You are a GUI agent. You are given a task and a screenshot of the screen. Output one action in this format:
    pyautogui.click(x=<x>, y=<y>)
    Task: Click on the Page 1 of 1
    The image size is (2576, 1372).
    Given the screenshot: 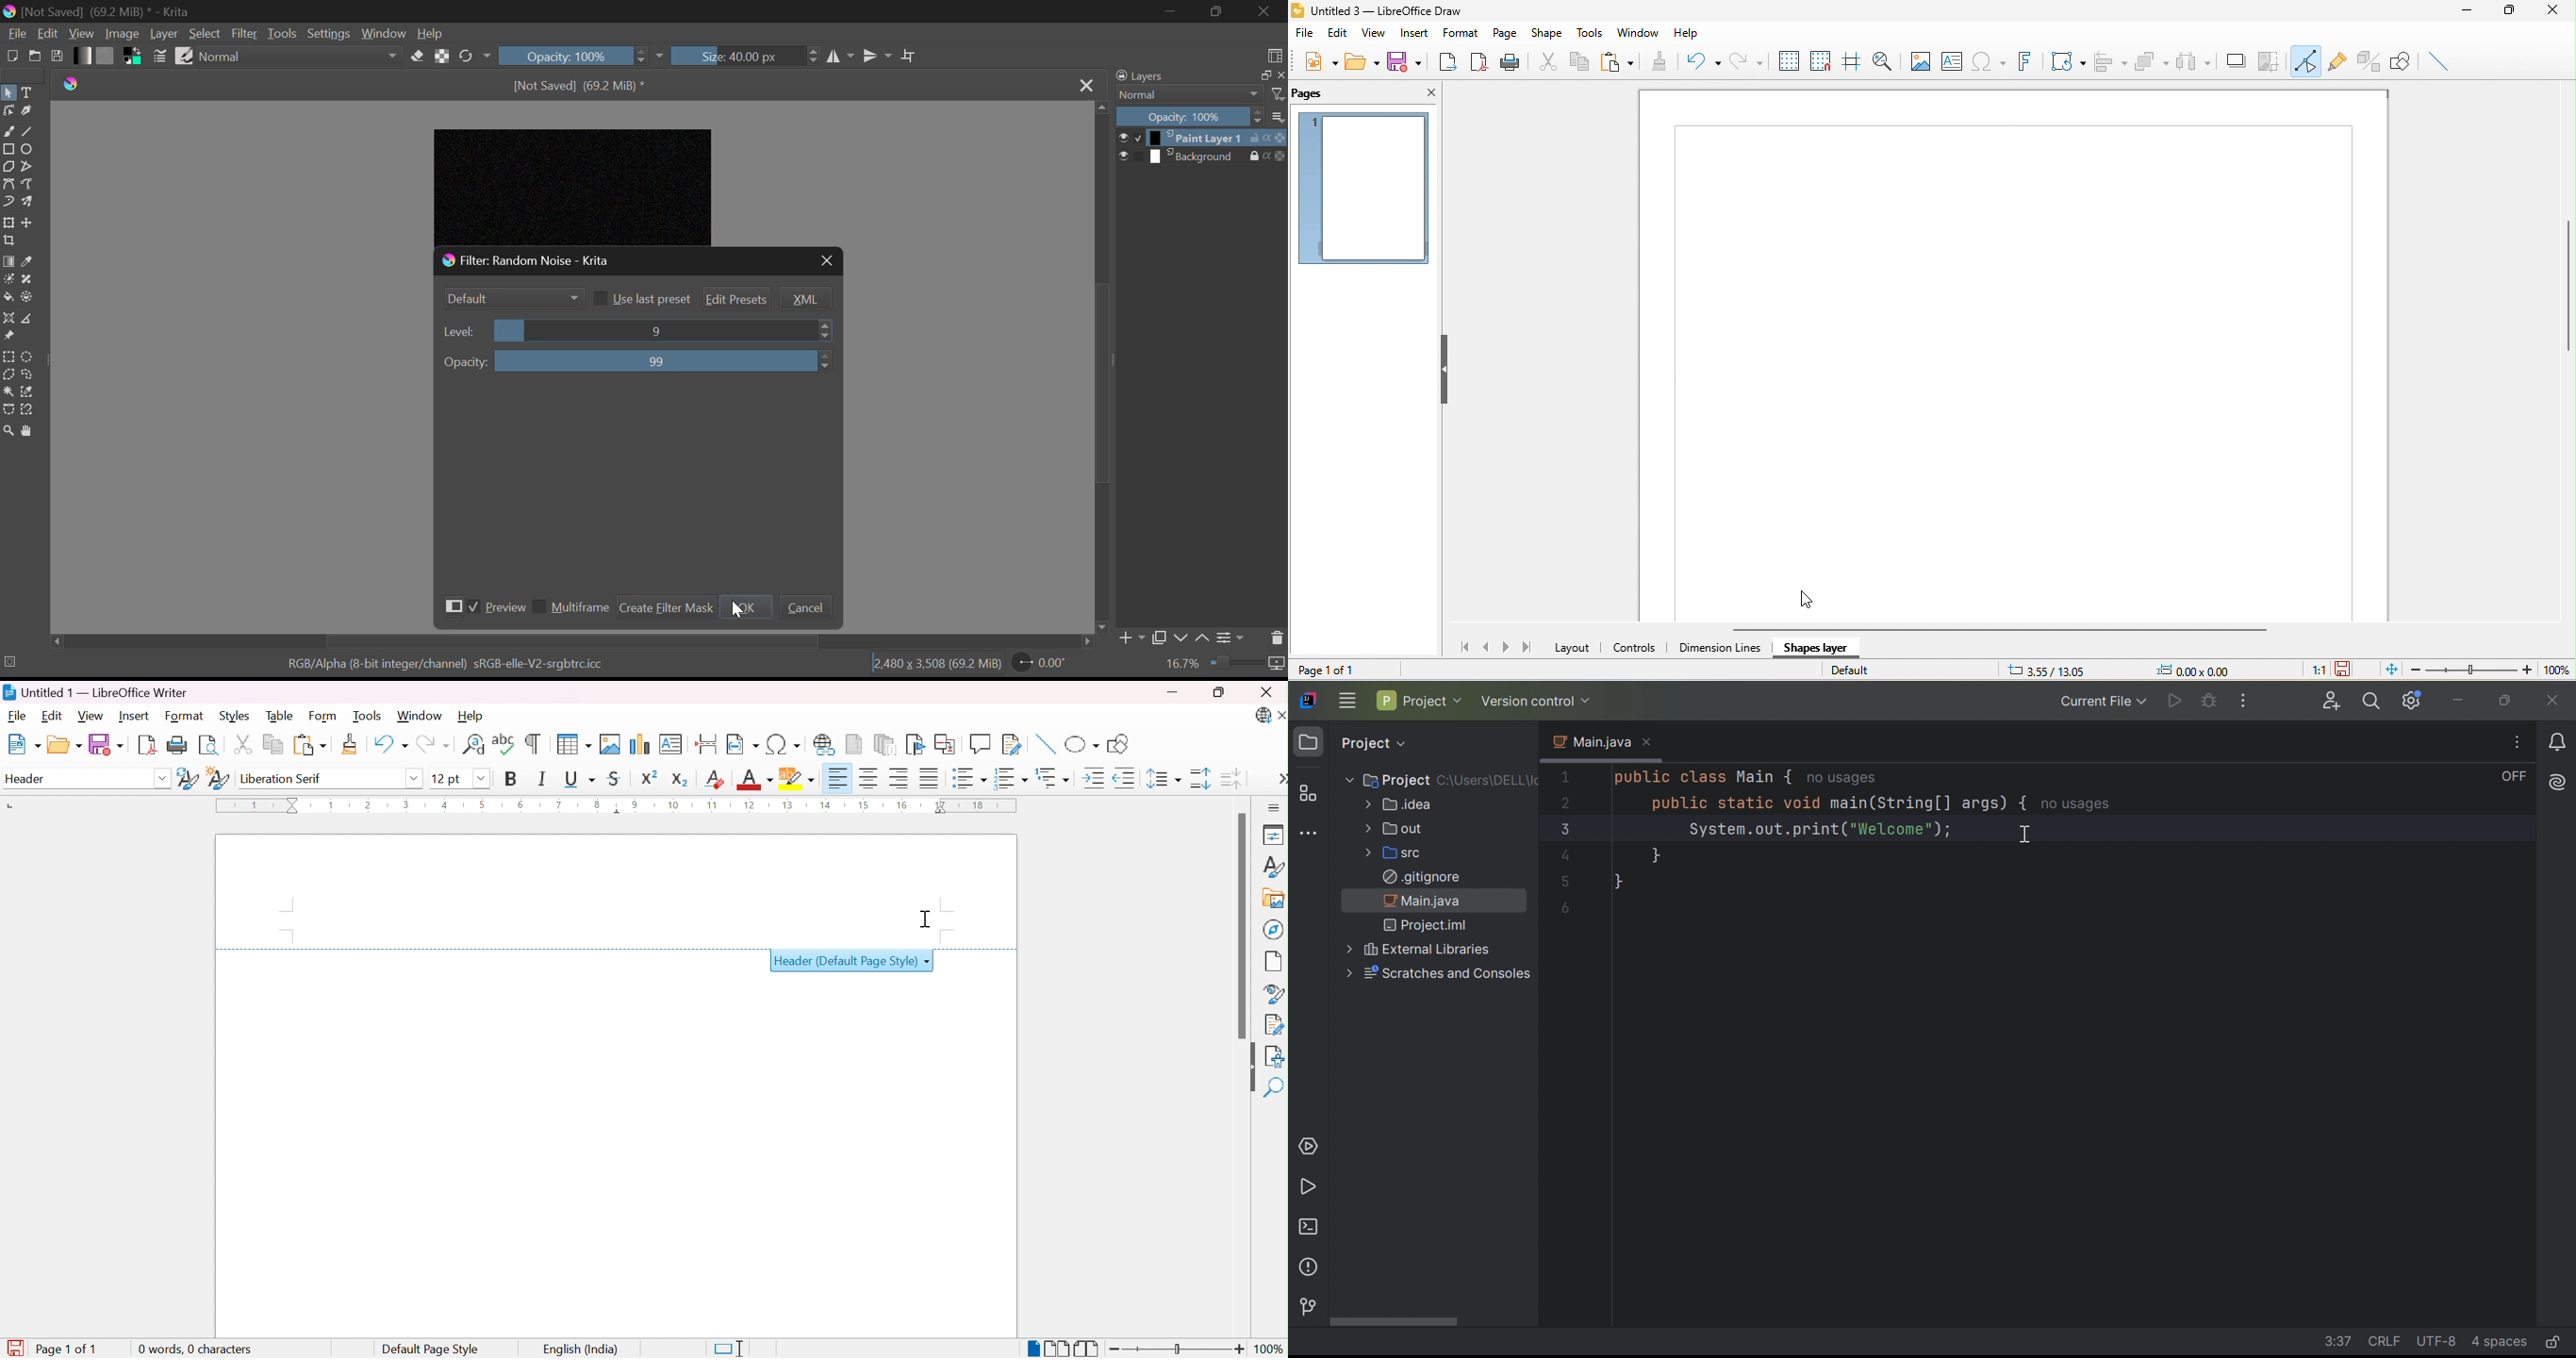 What is the action you would take?
    pyautogui.click(x=50, y=1348)
    